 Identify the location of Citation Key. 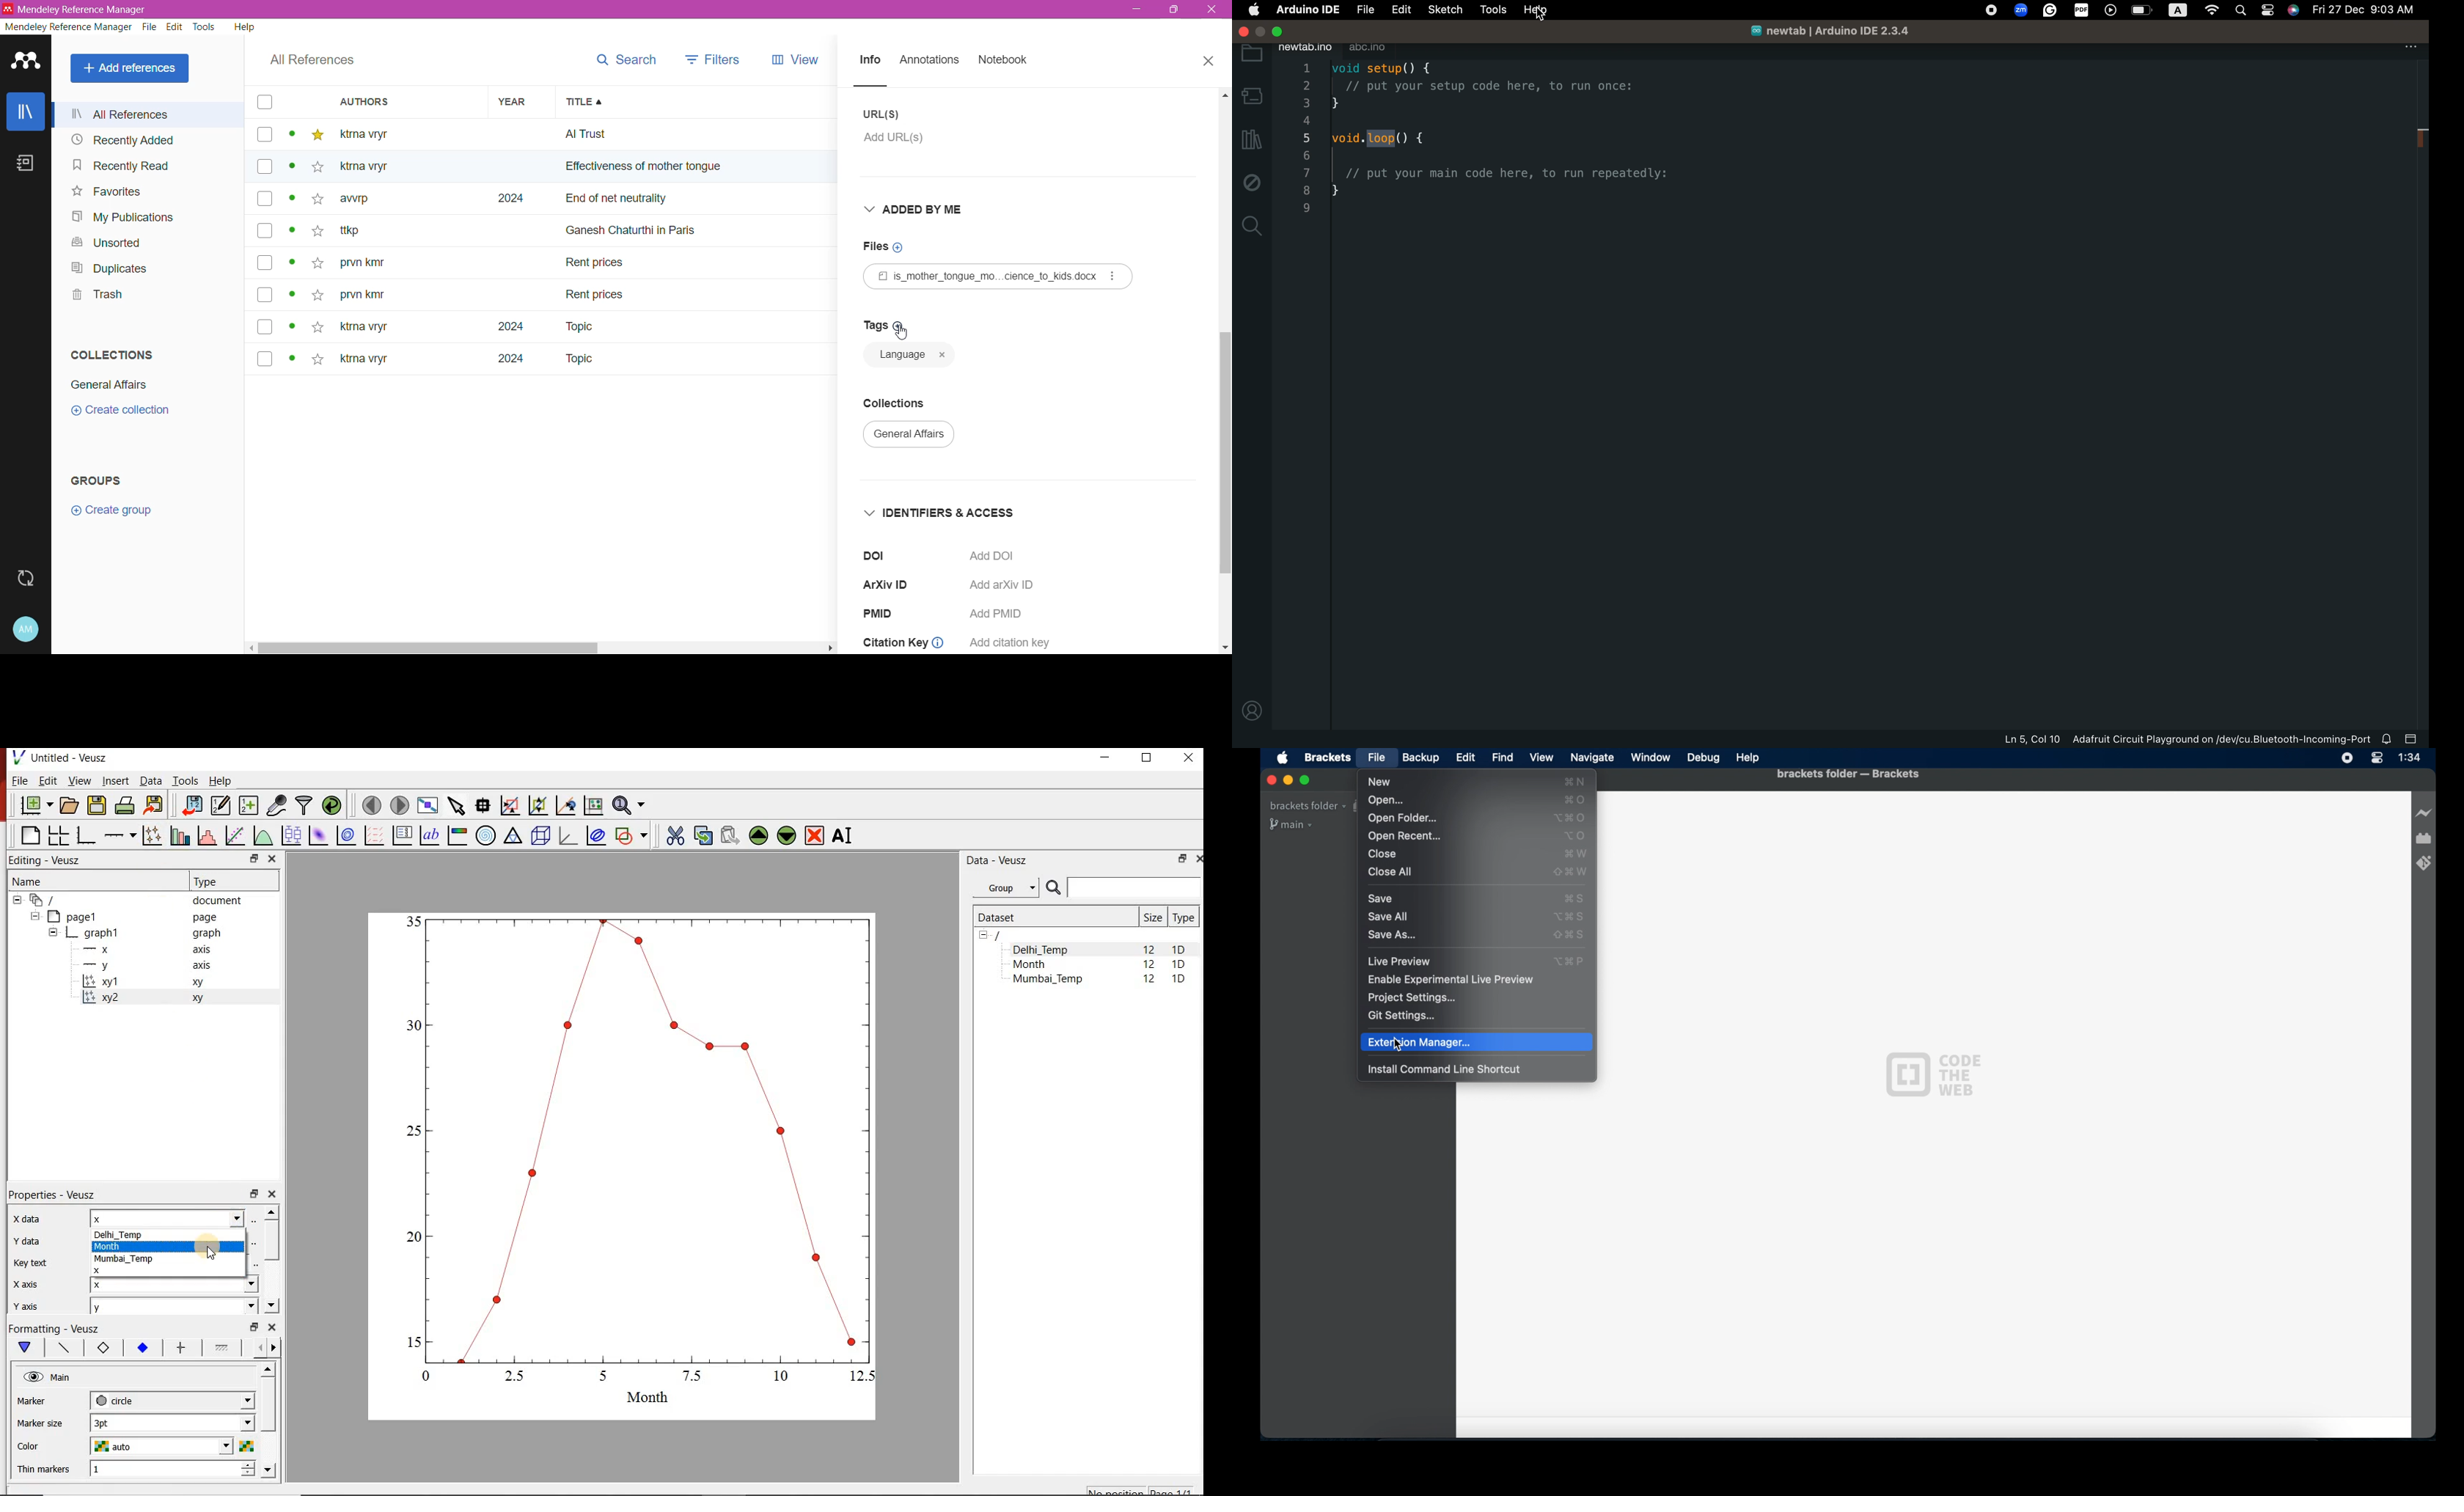
(906, 638).